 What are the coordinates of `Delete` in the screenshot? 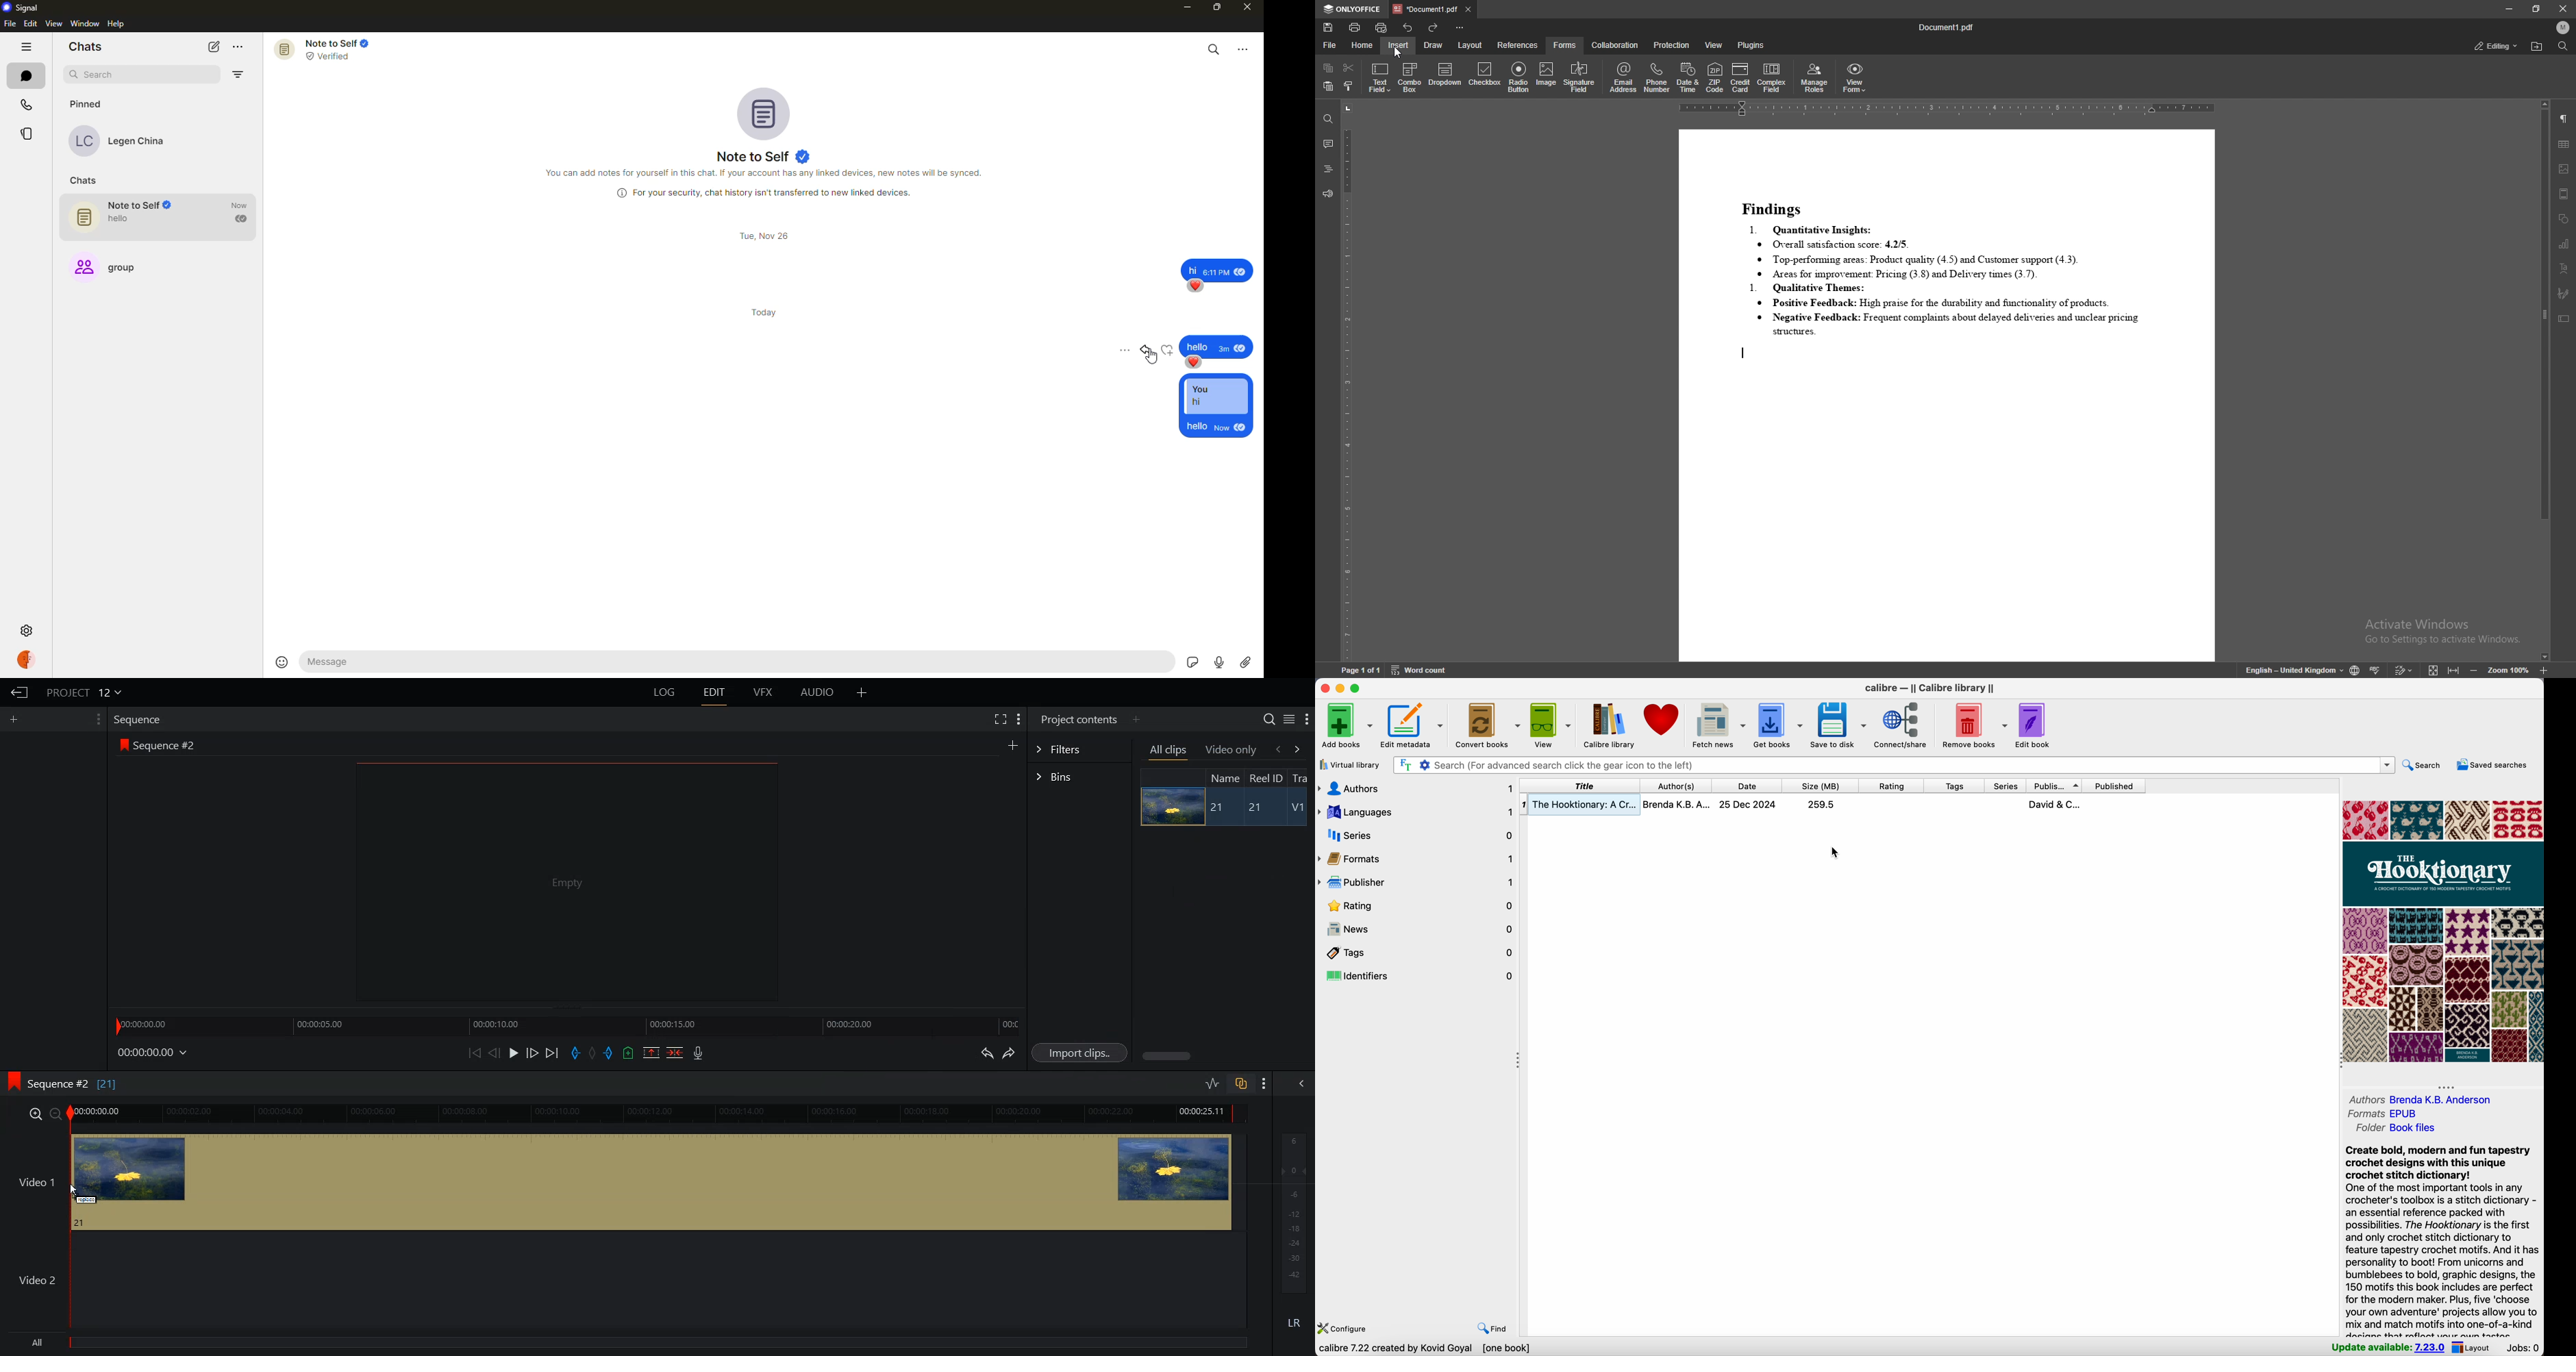 It's located at (675, 1052).